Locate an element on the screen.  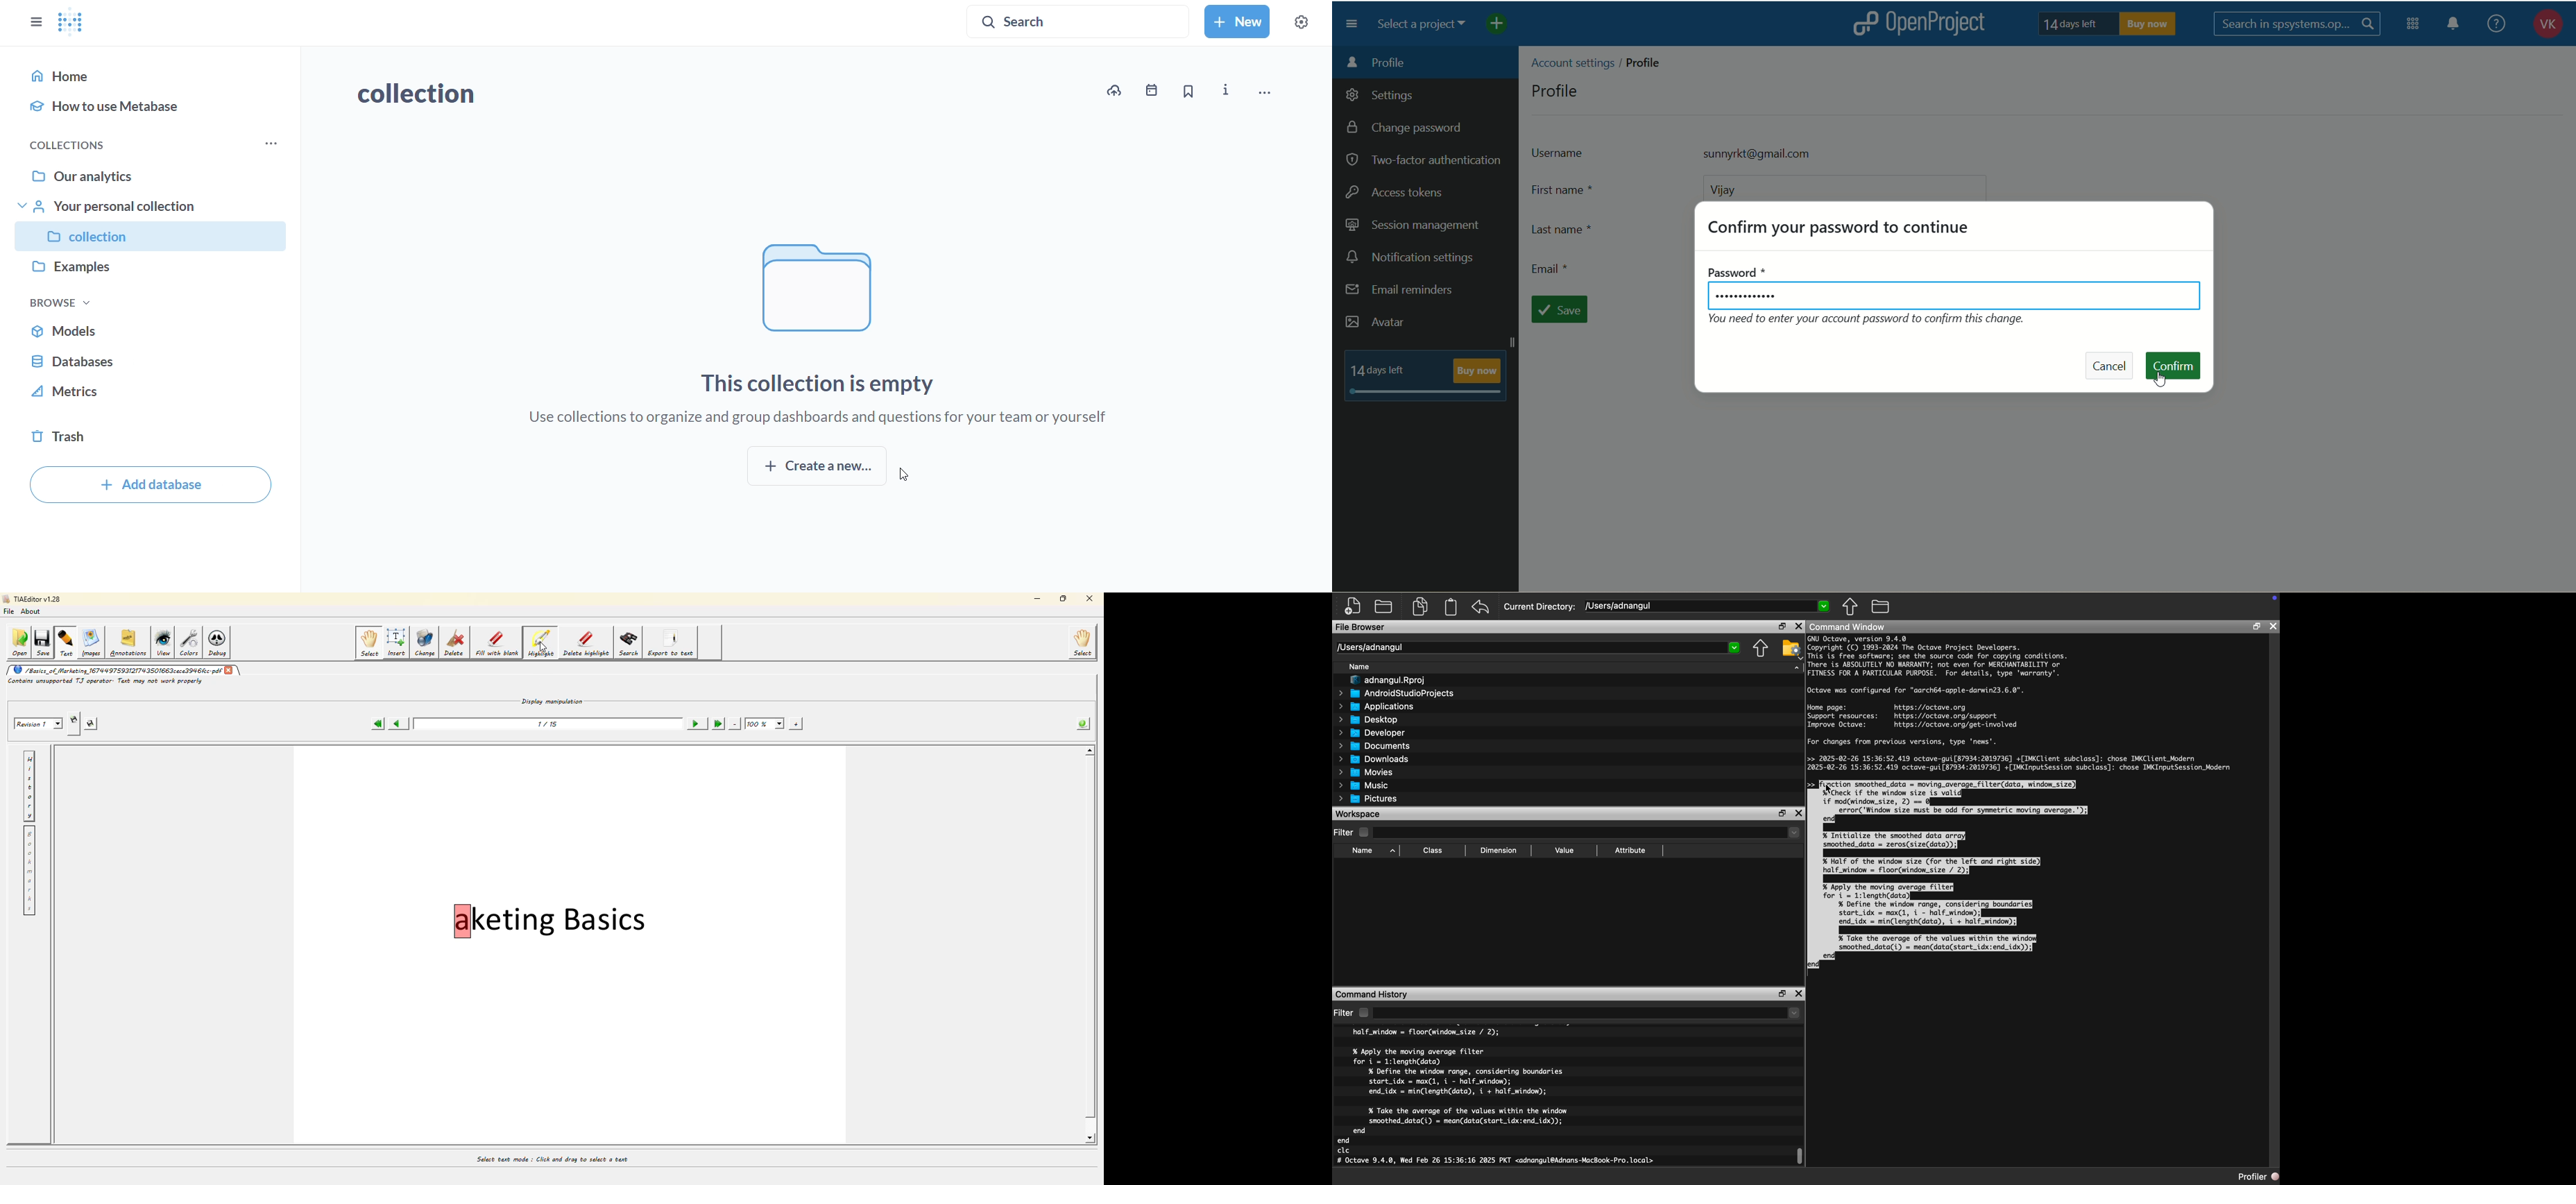
events is located at coordinates (1154, 89).